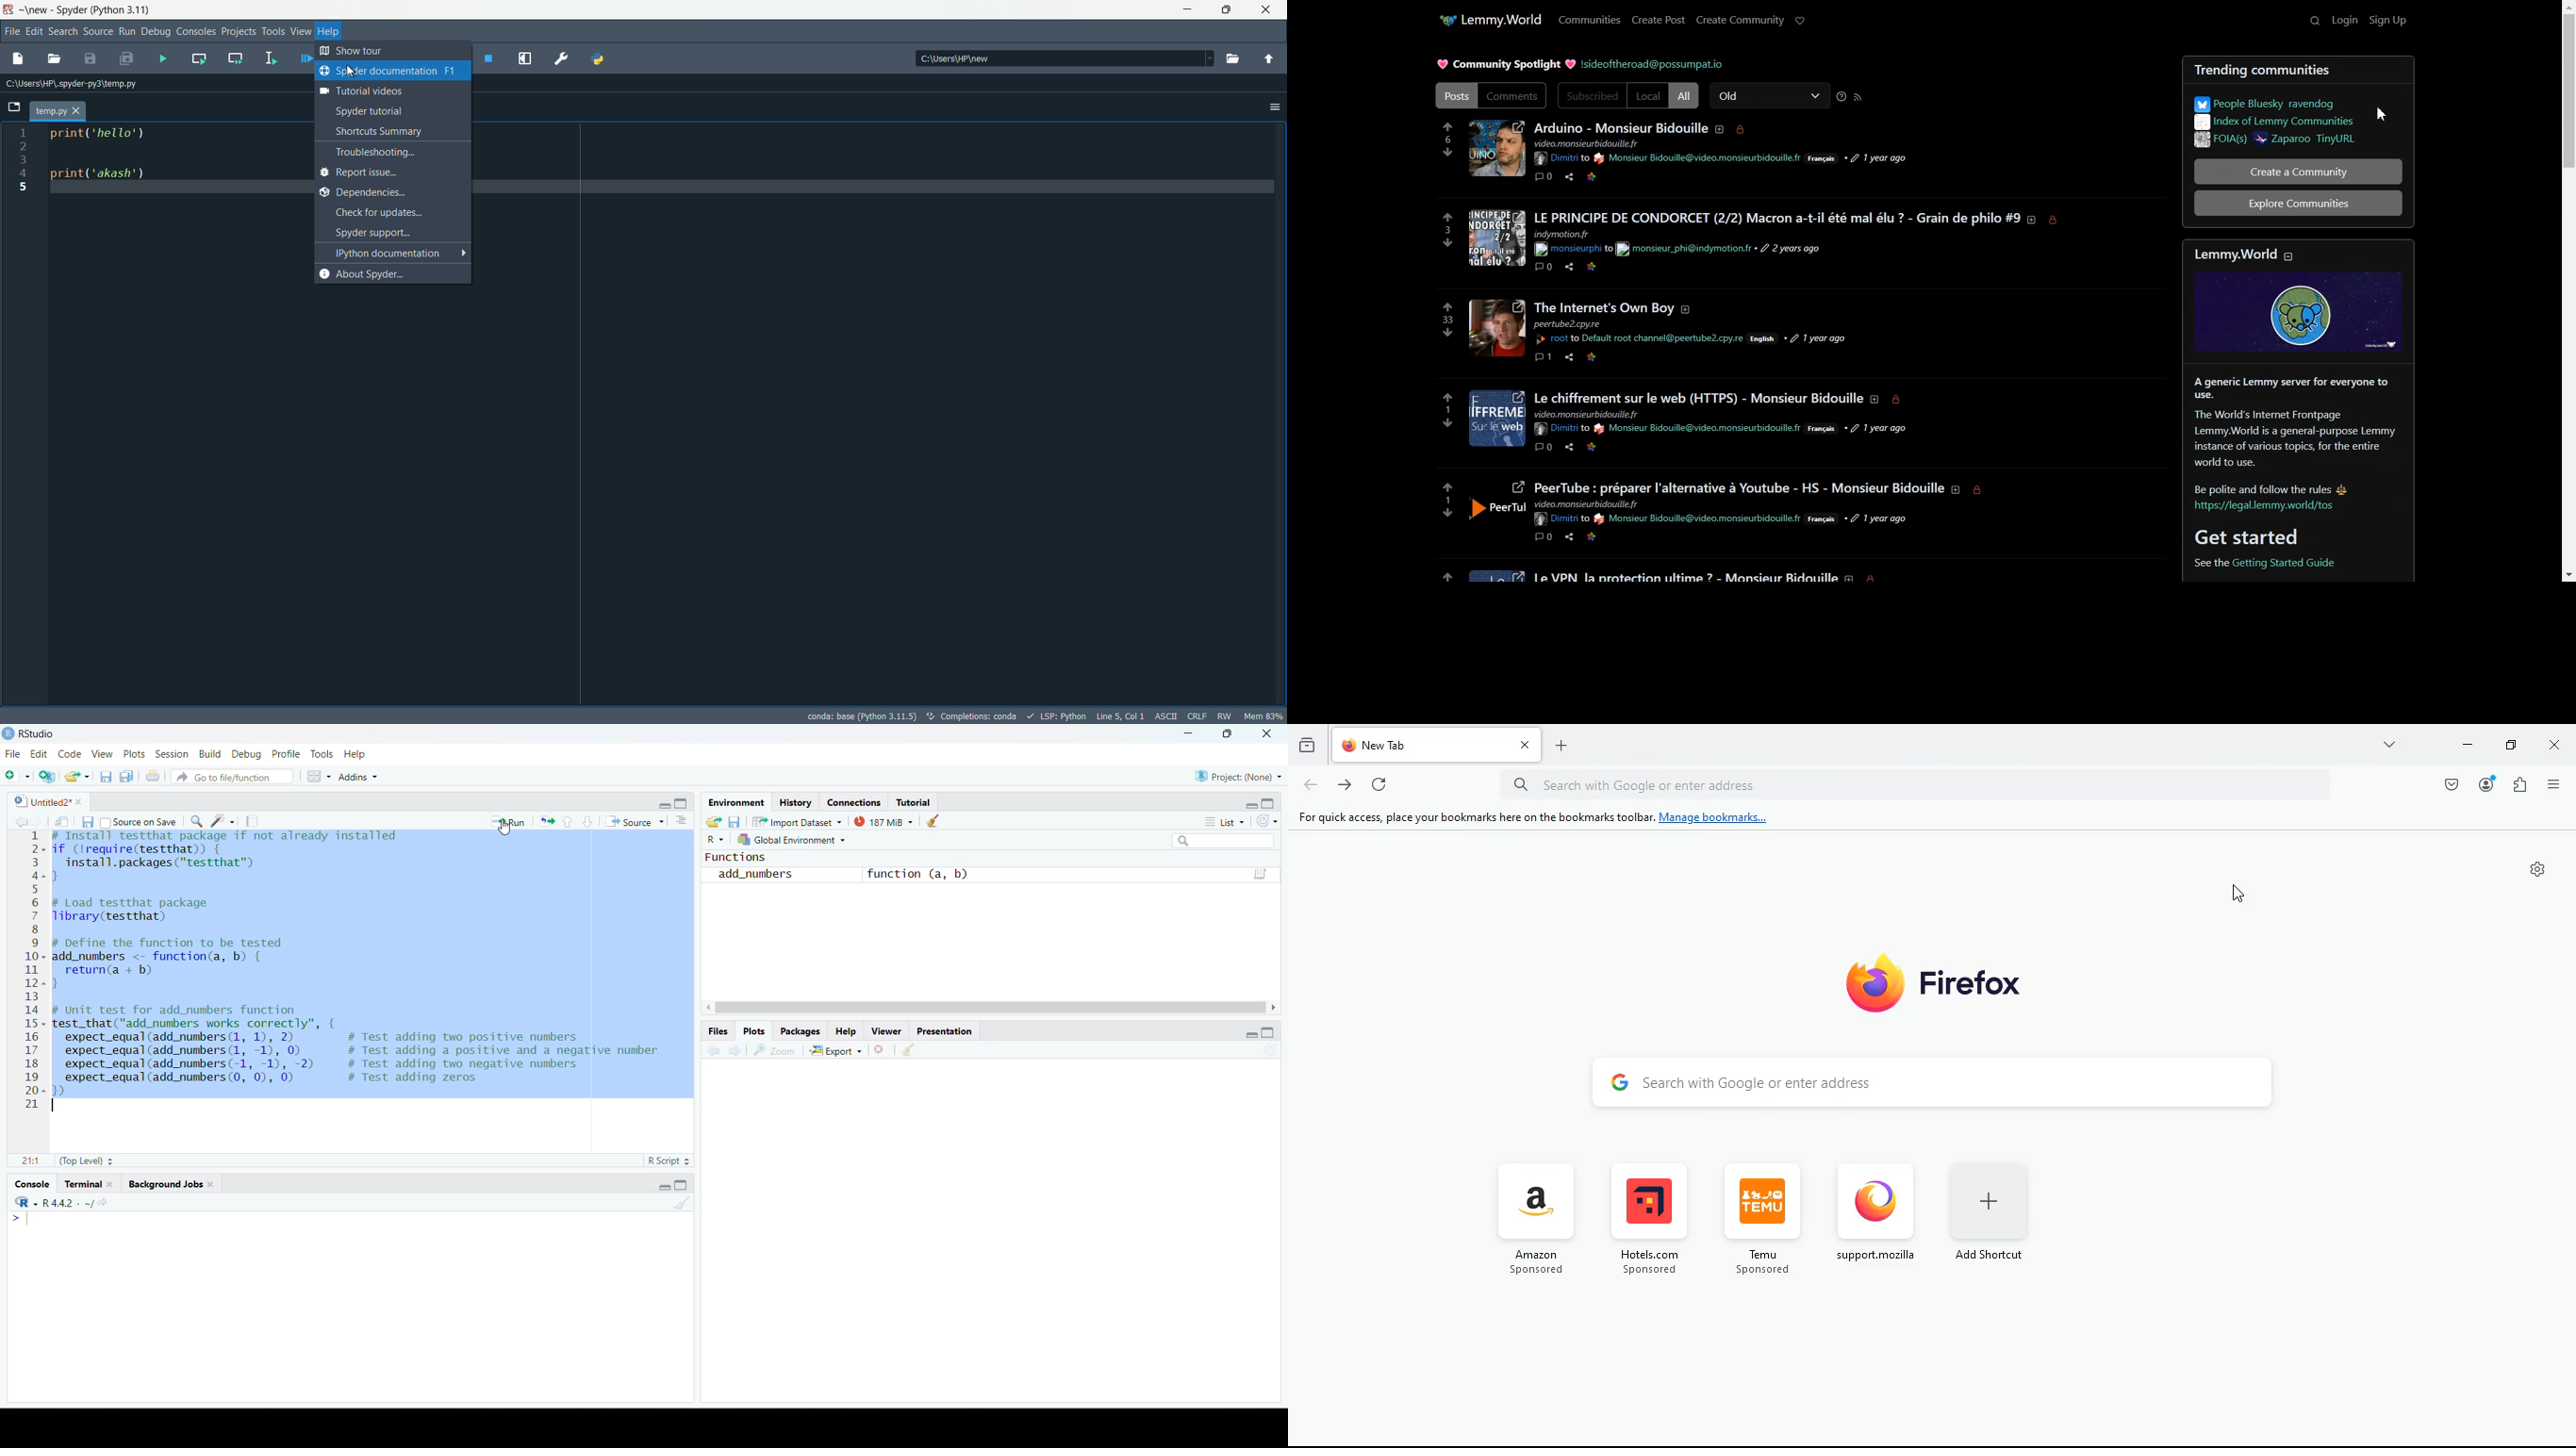 This screenshot has height=1456, width=2576. I want to click on more, so click(2387, 744).